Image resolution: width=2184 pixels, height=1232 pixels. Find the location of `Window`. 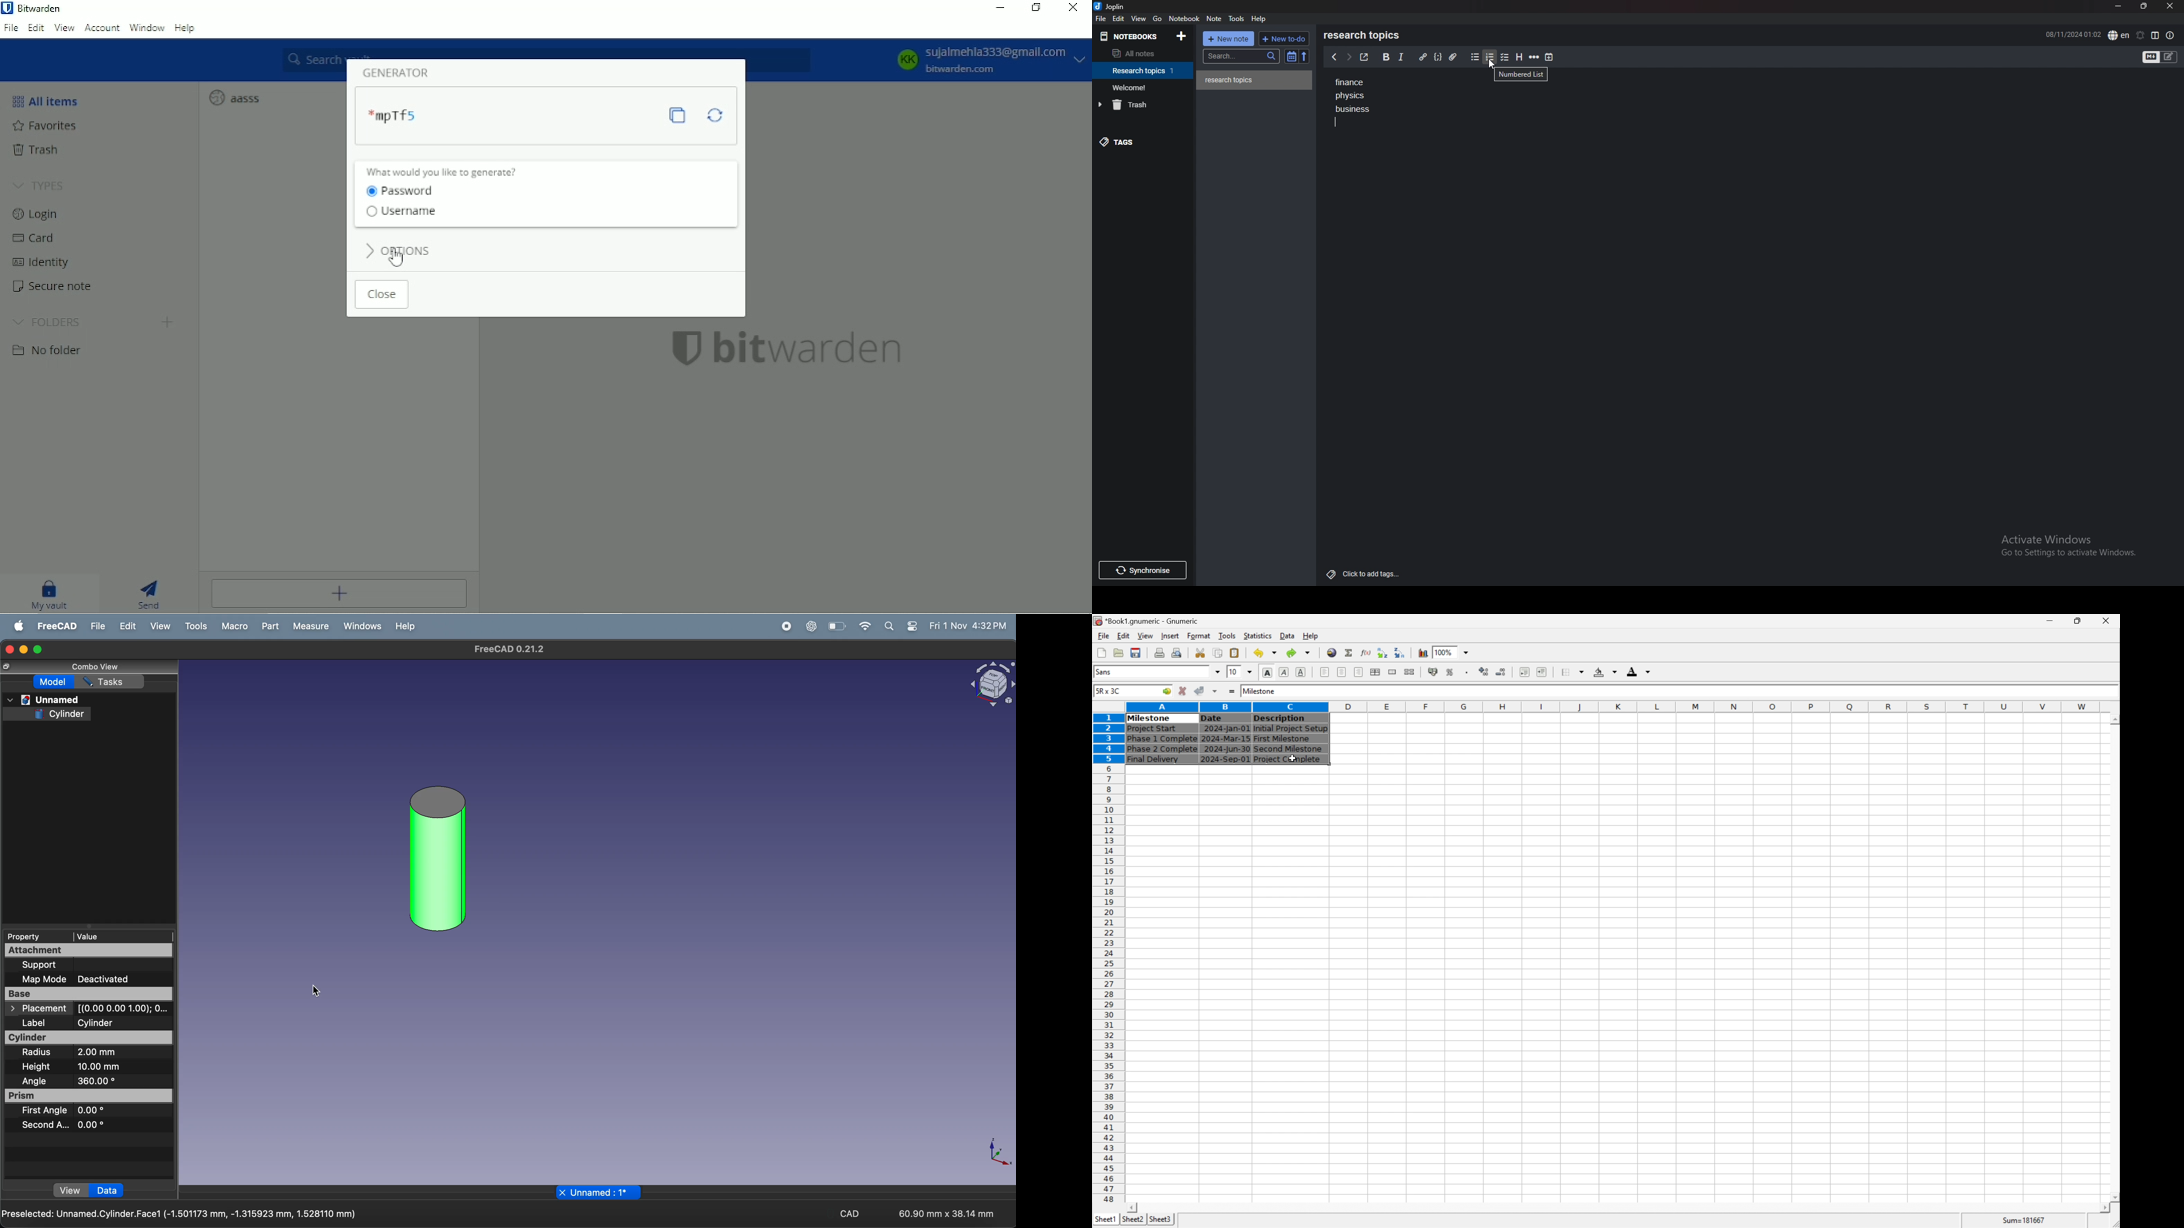

Window is located at coordinates (147, 28).